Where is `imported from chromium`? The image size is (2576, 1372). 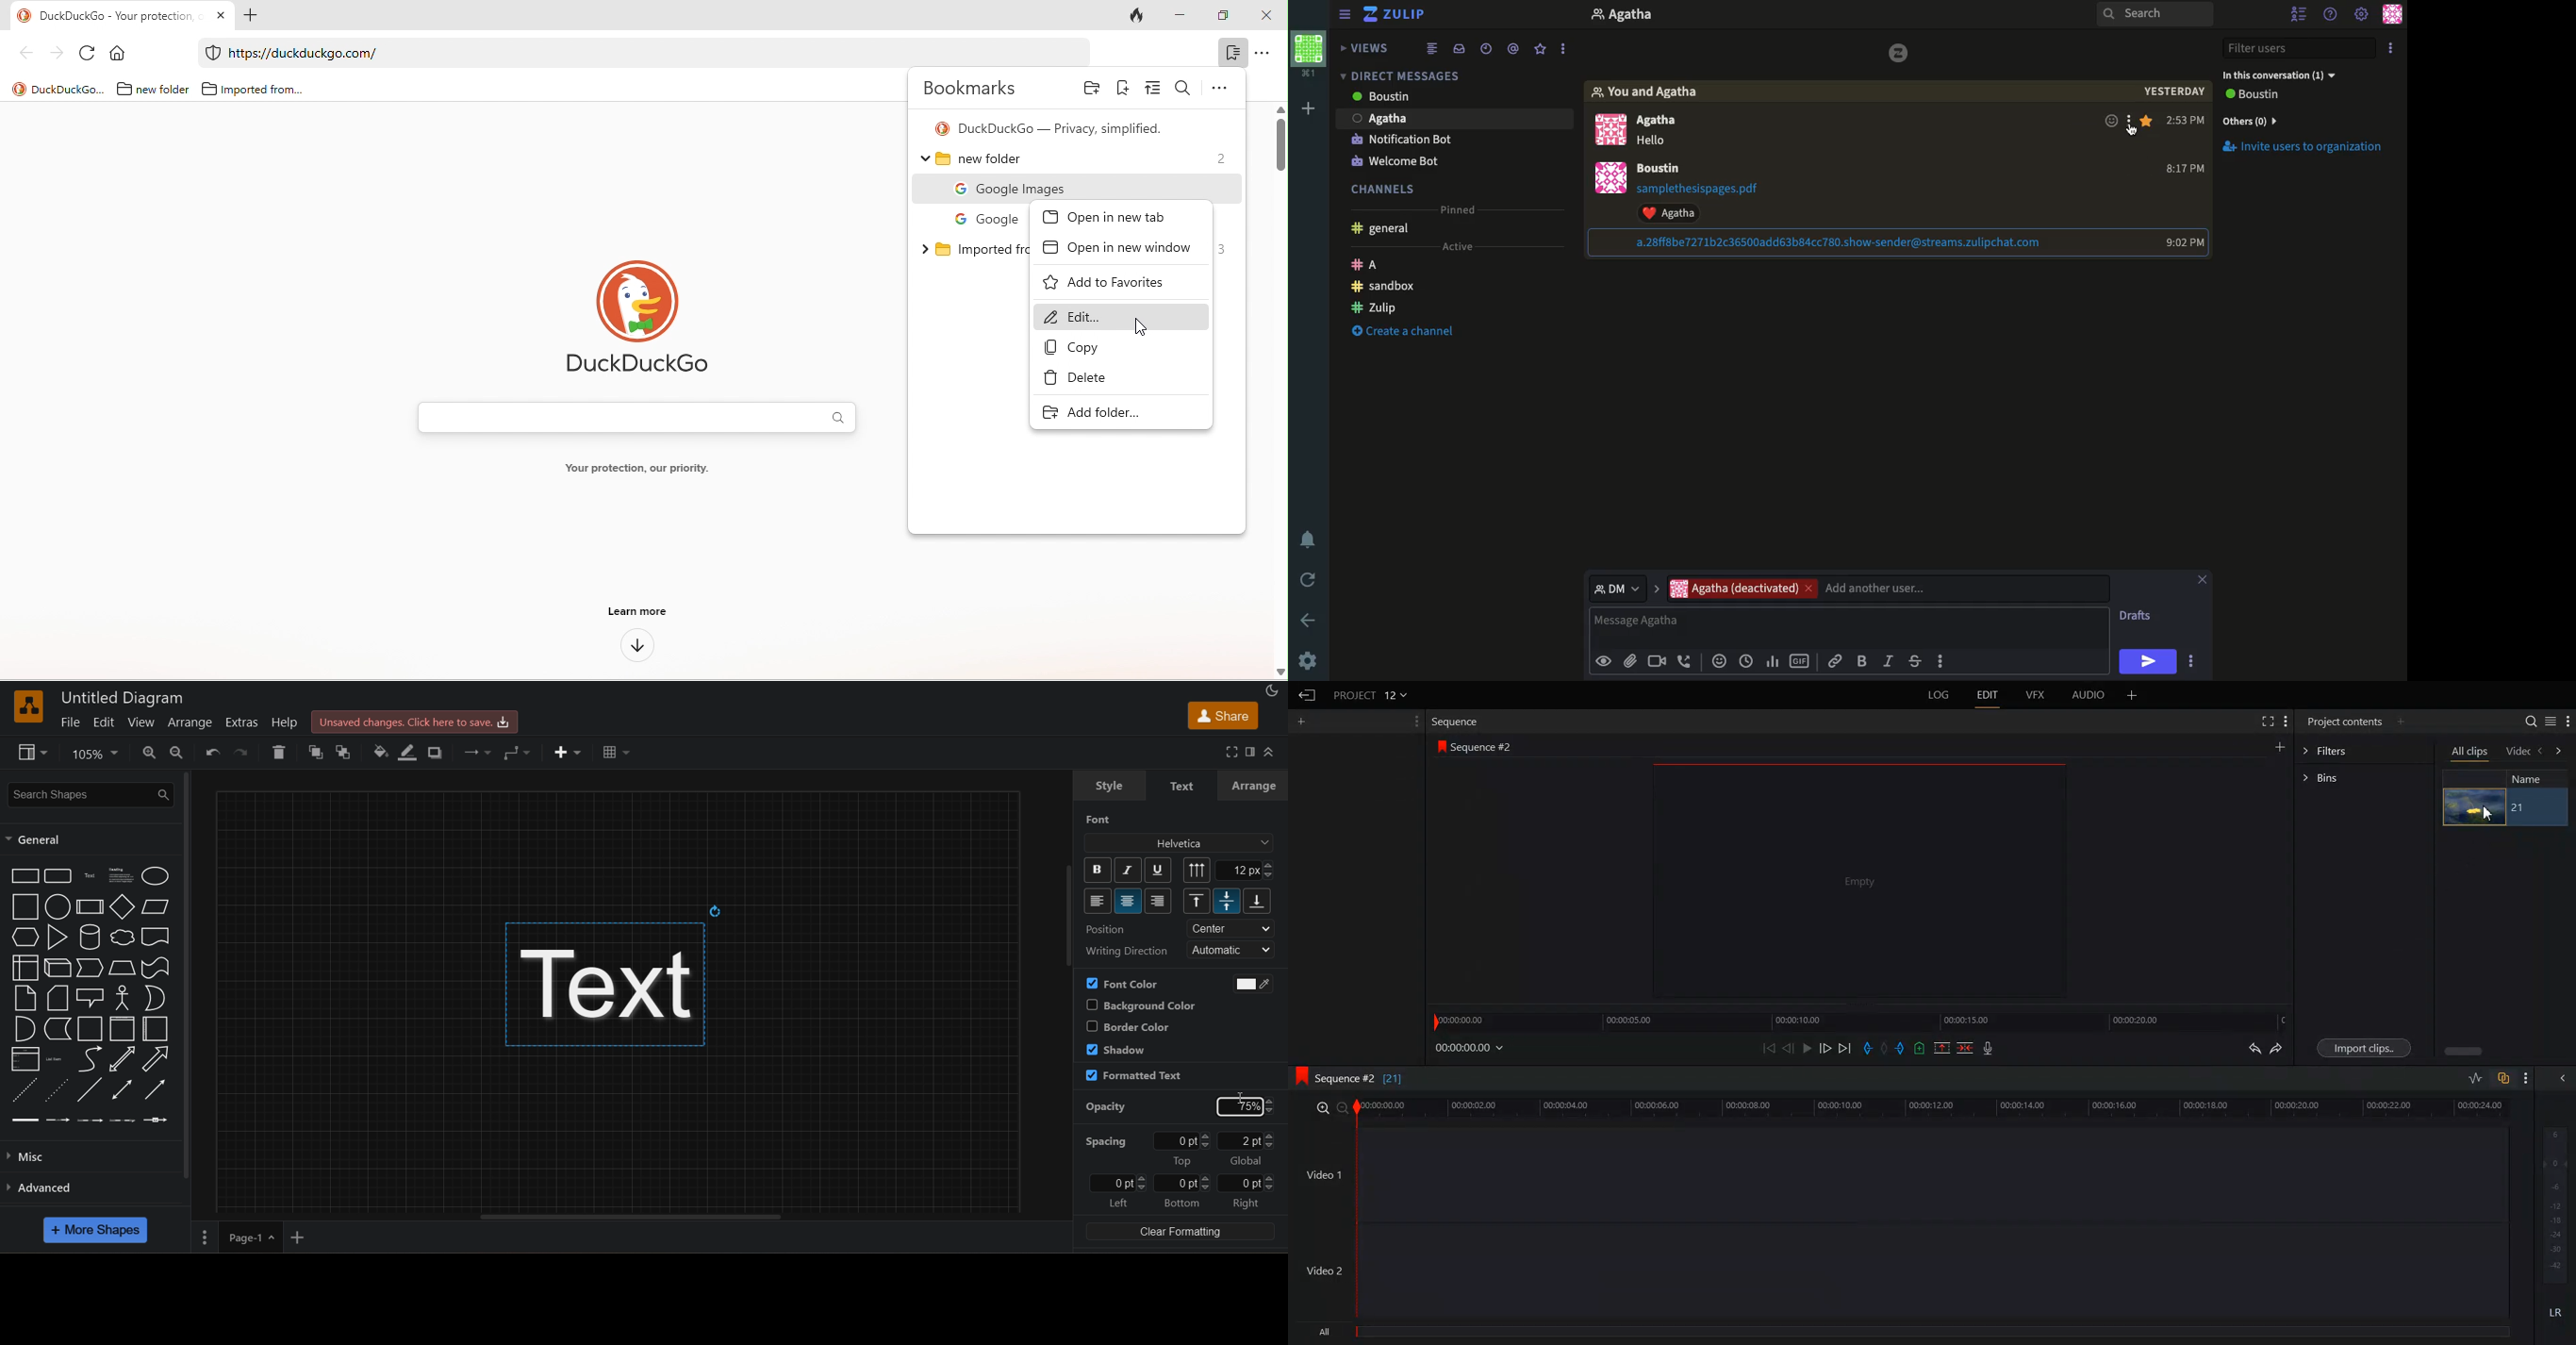 imported from chromium is located at coordinates (972, 249).